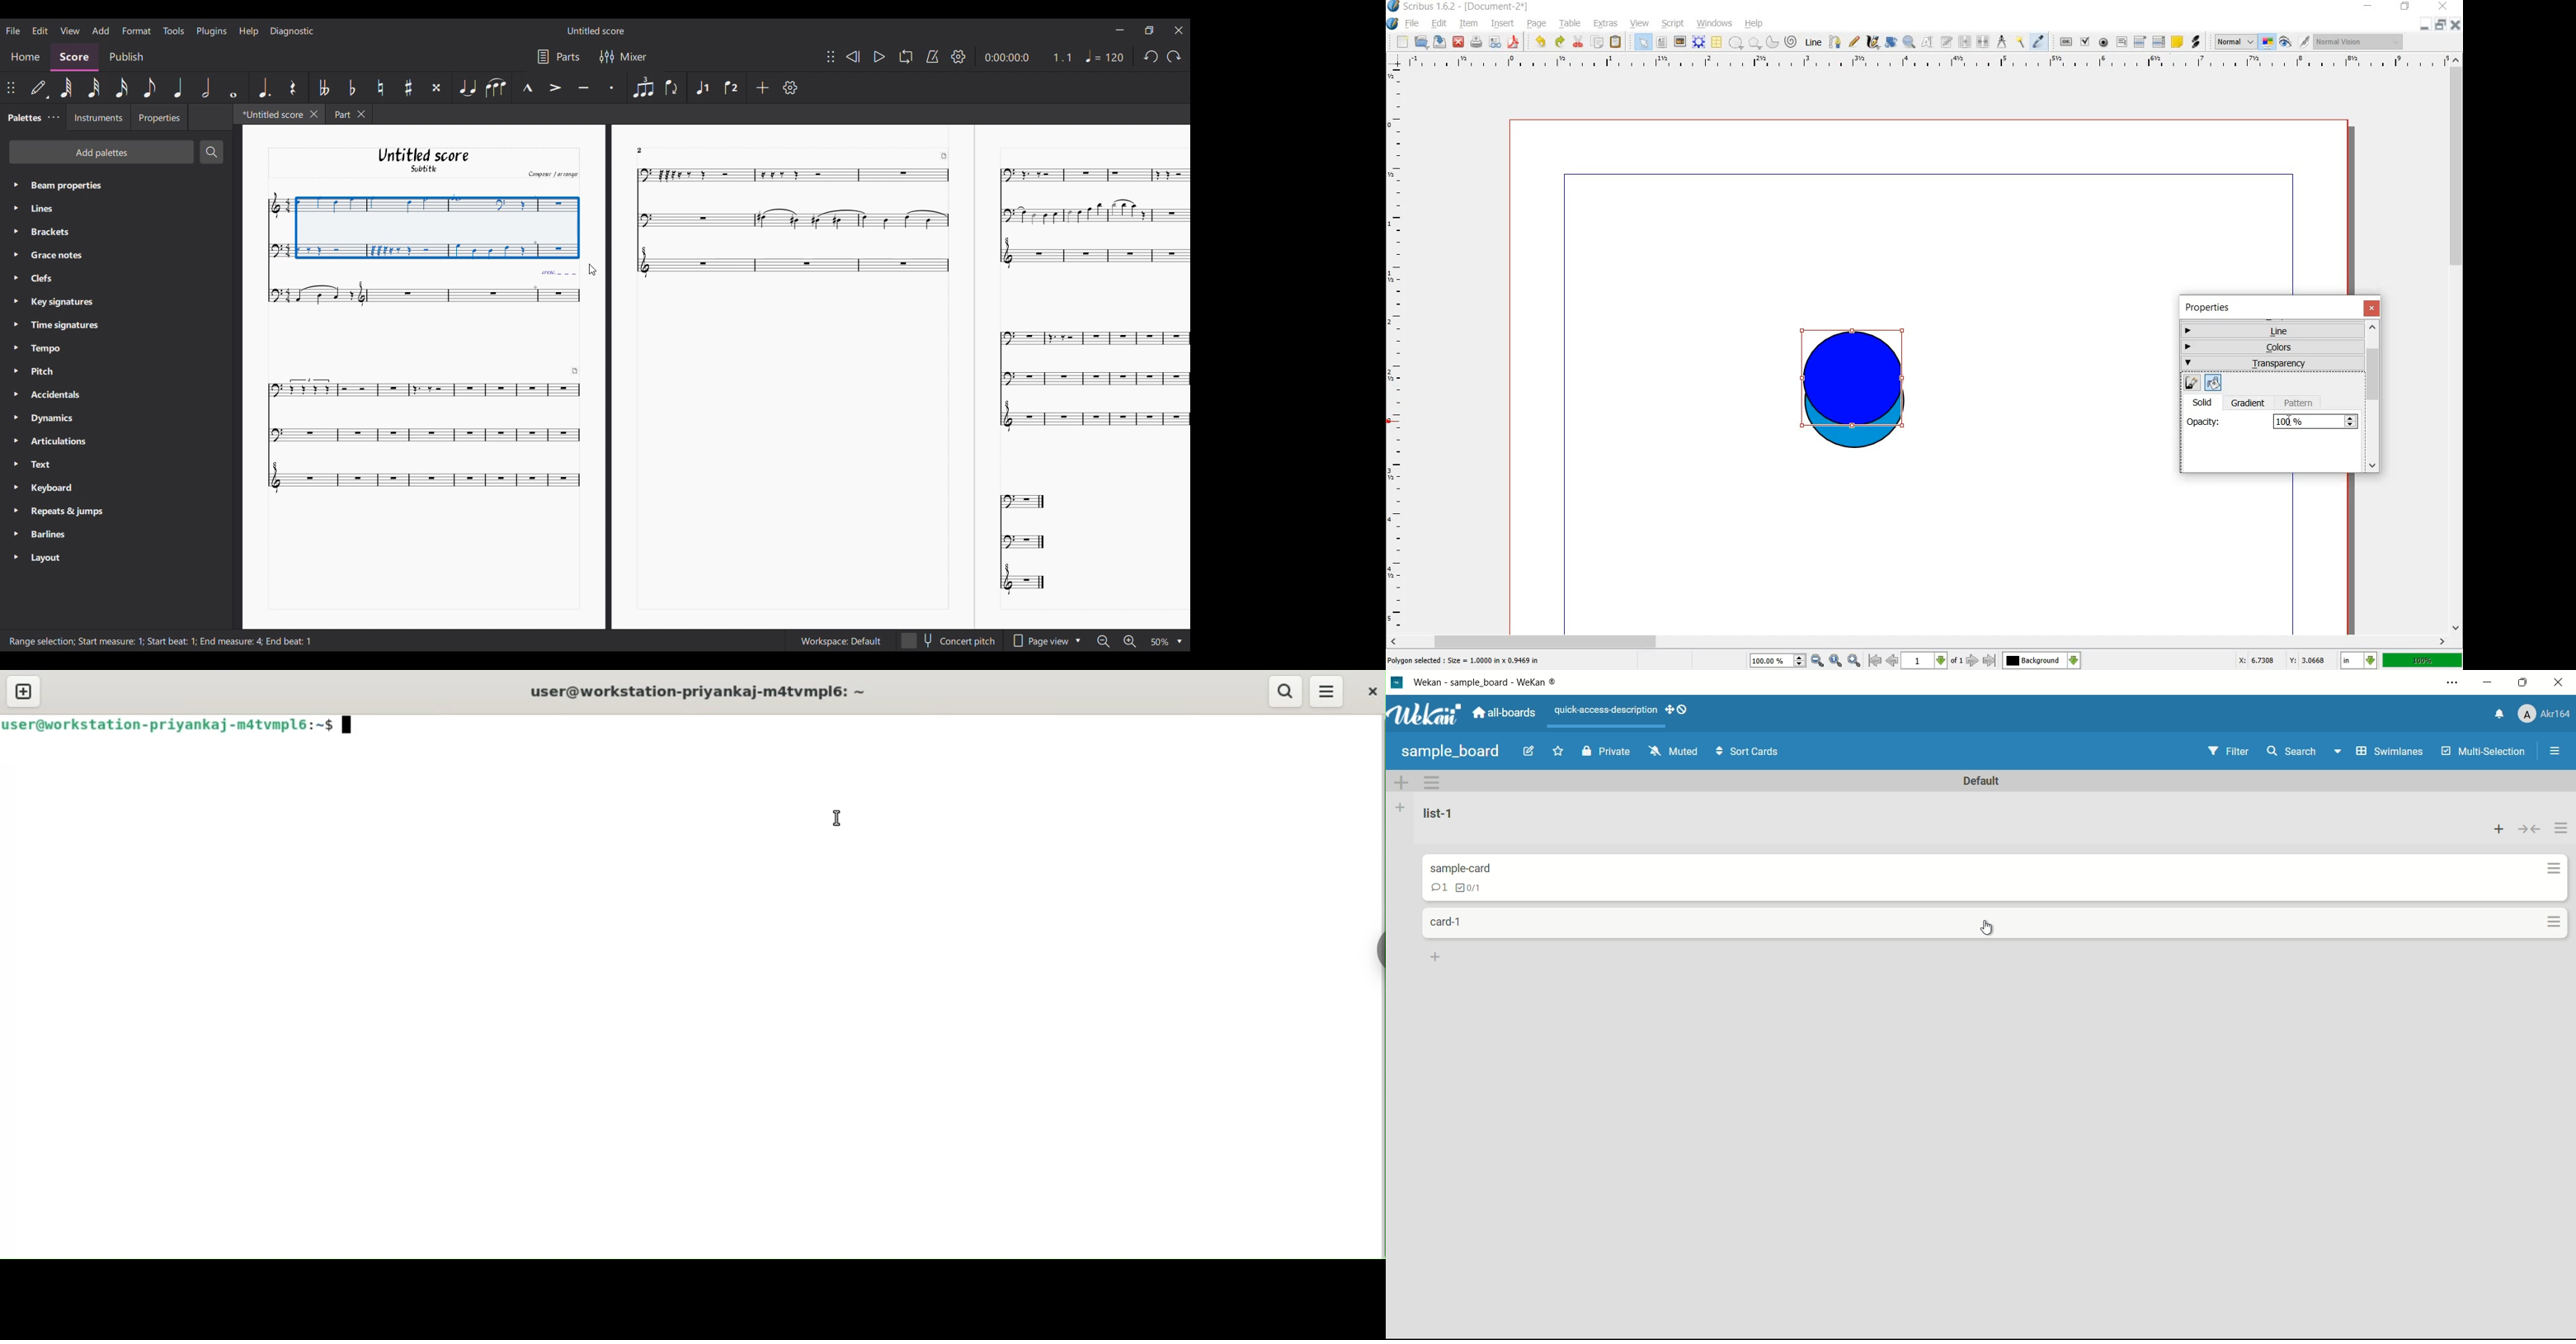 This screenshot has height=1344, width=2576. What do you see at coordinates (1095, 341) in the screenshot?
I see `` at bounding box center [1095, 341].